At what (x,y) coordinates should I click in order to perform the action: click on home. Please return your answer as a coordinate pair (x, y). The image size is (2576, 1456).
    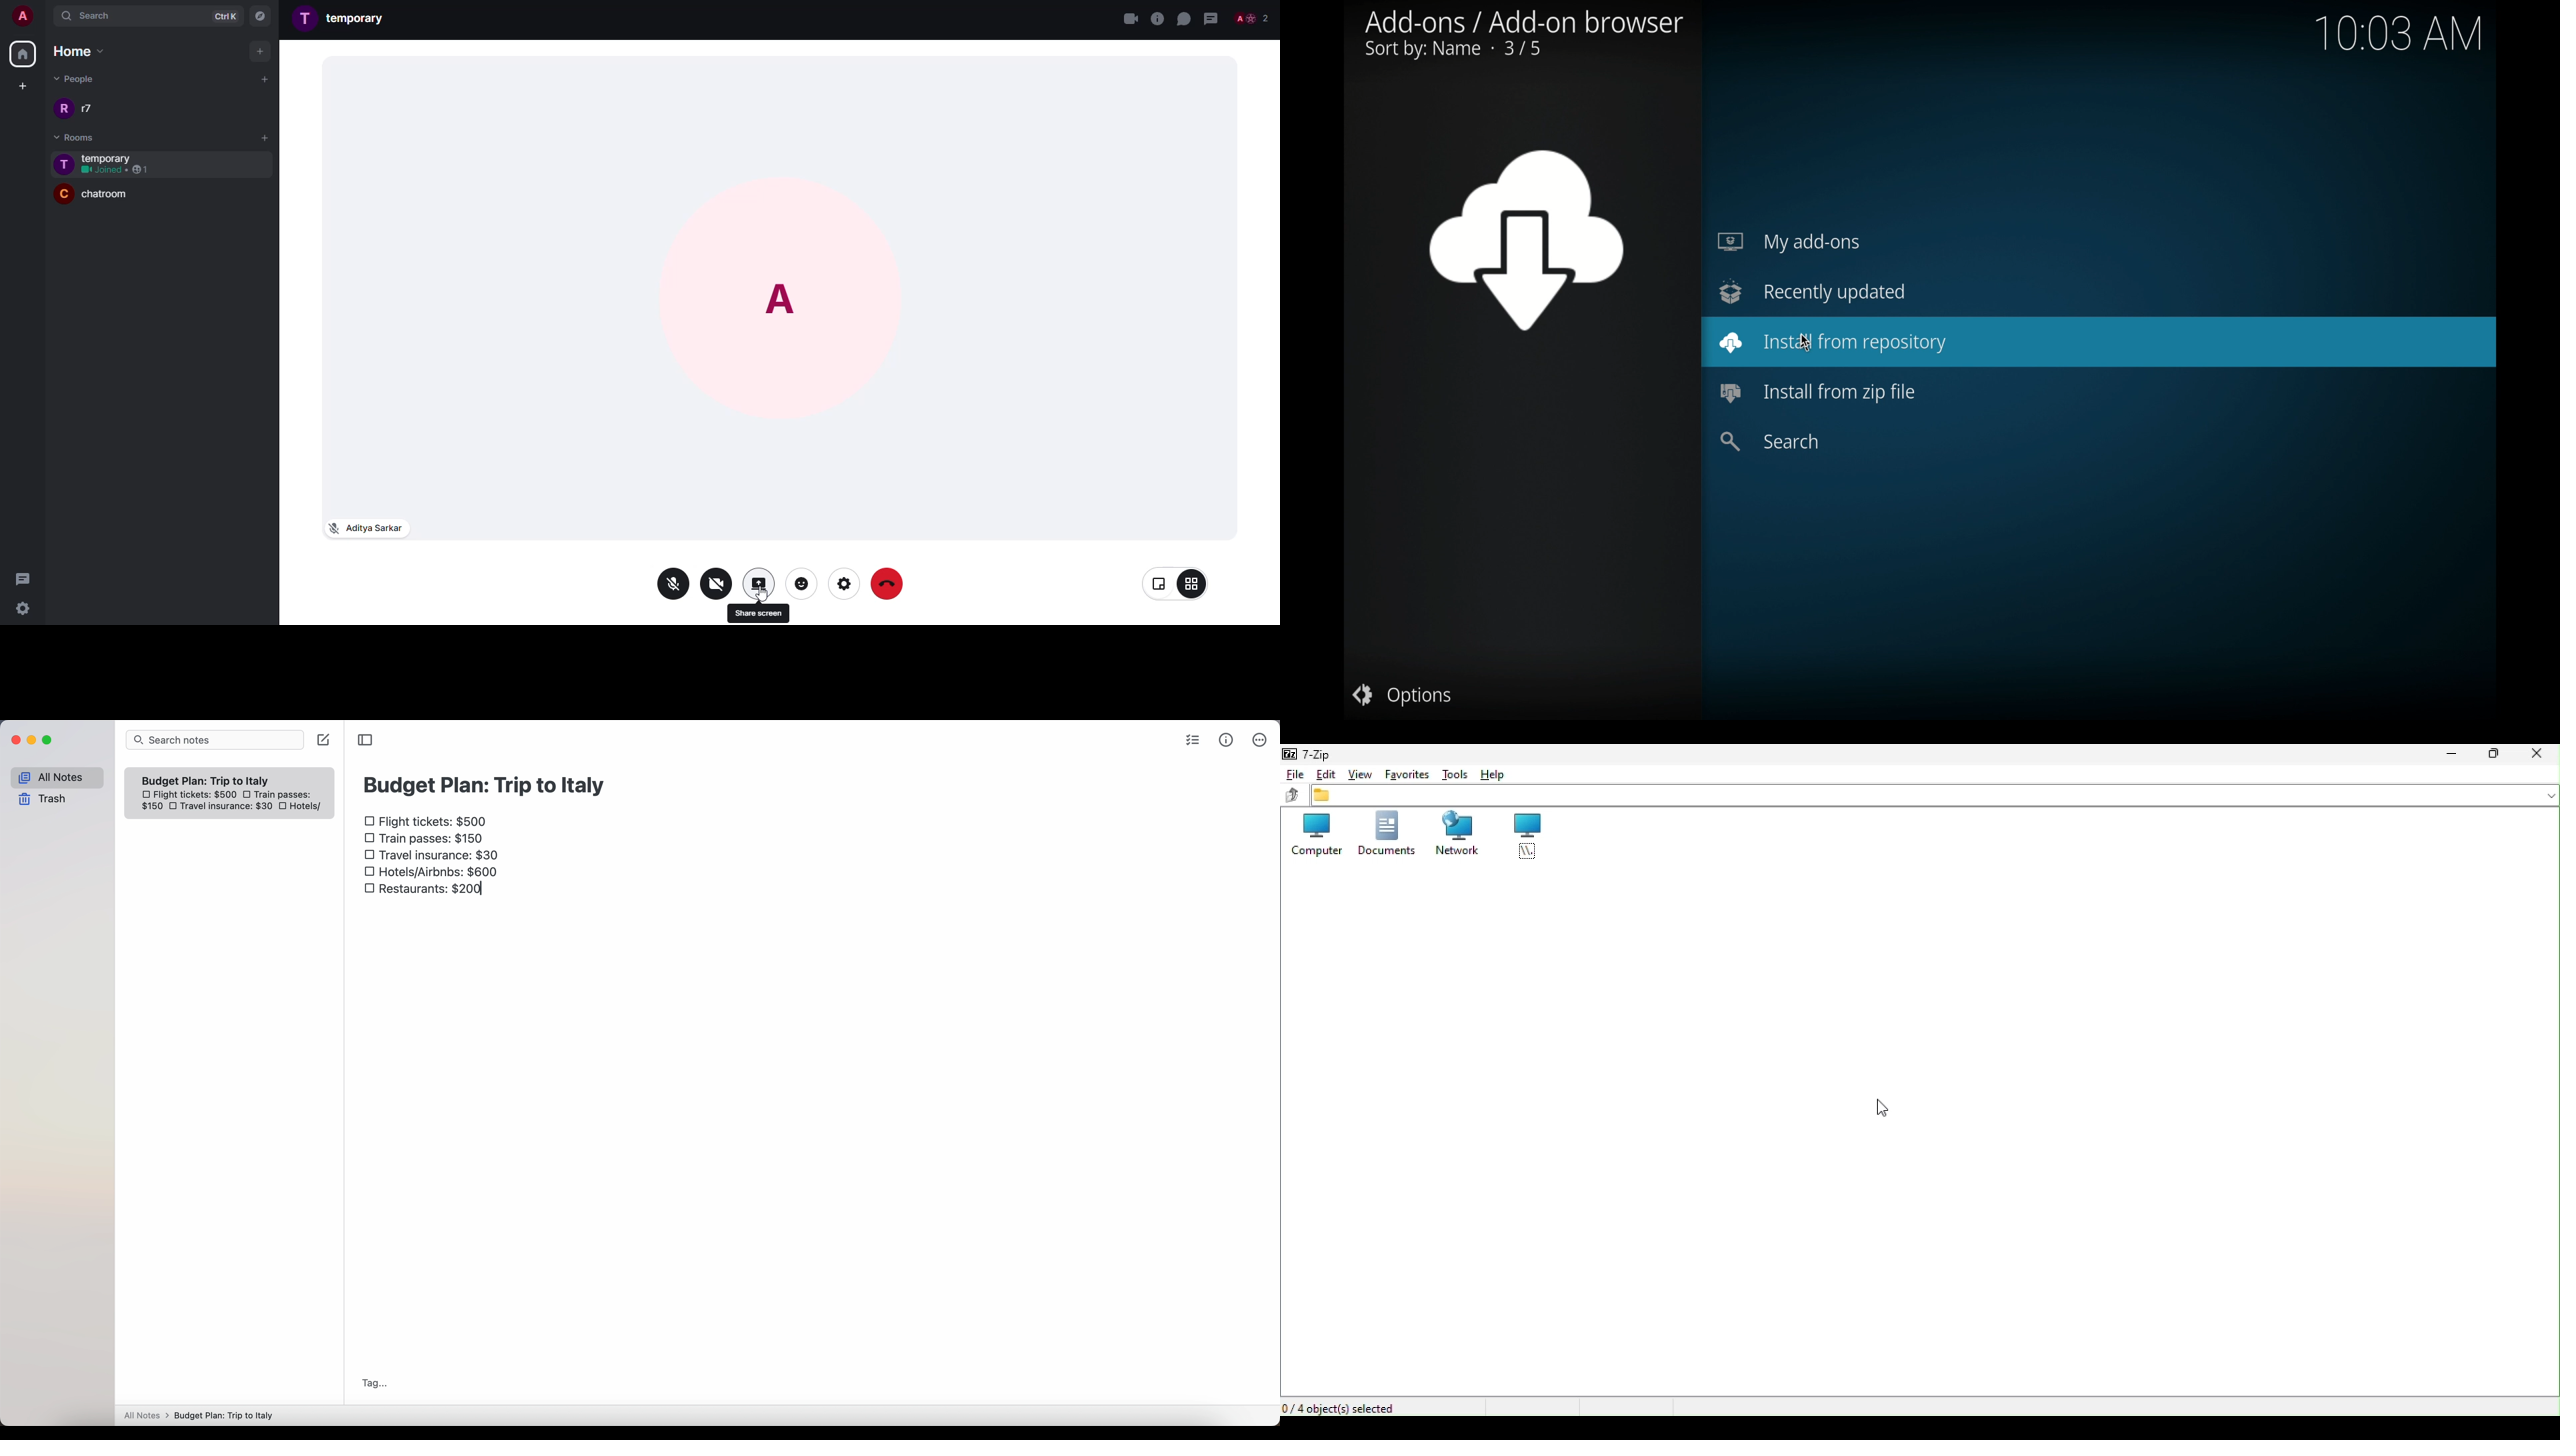
    Looking at the image, I should click on (22, 55).